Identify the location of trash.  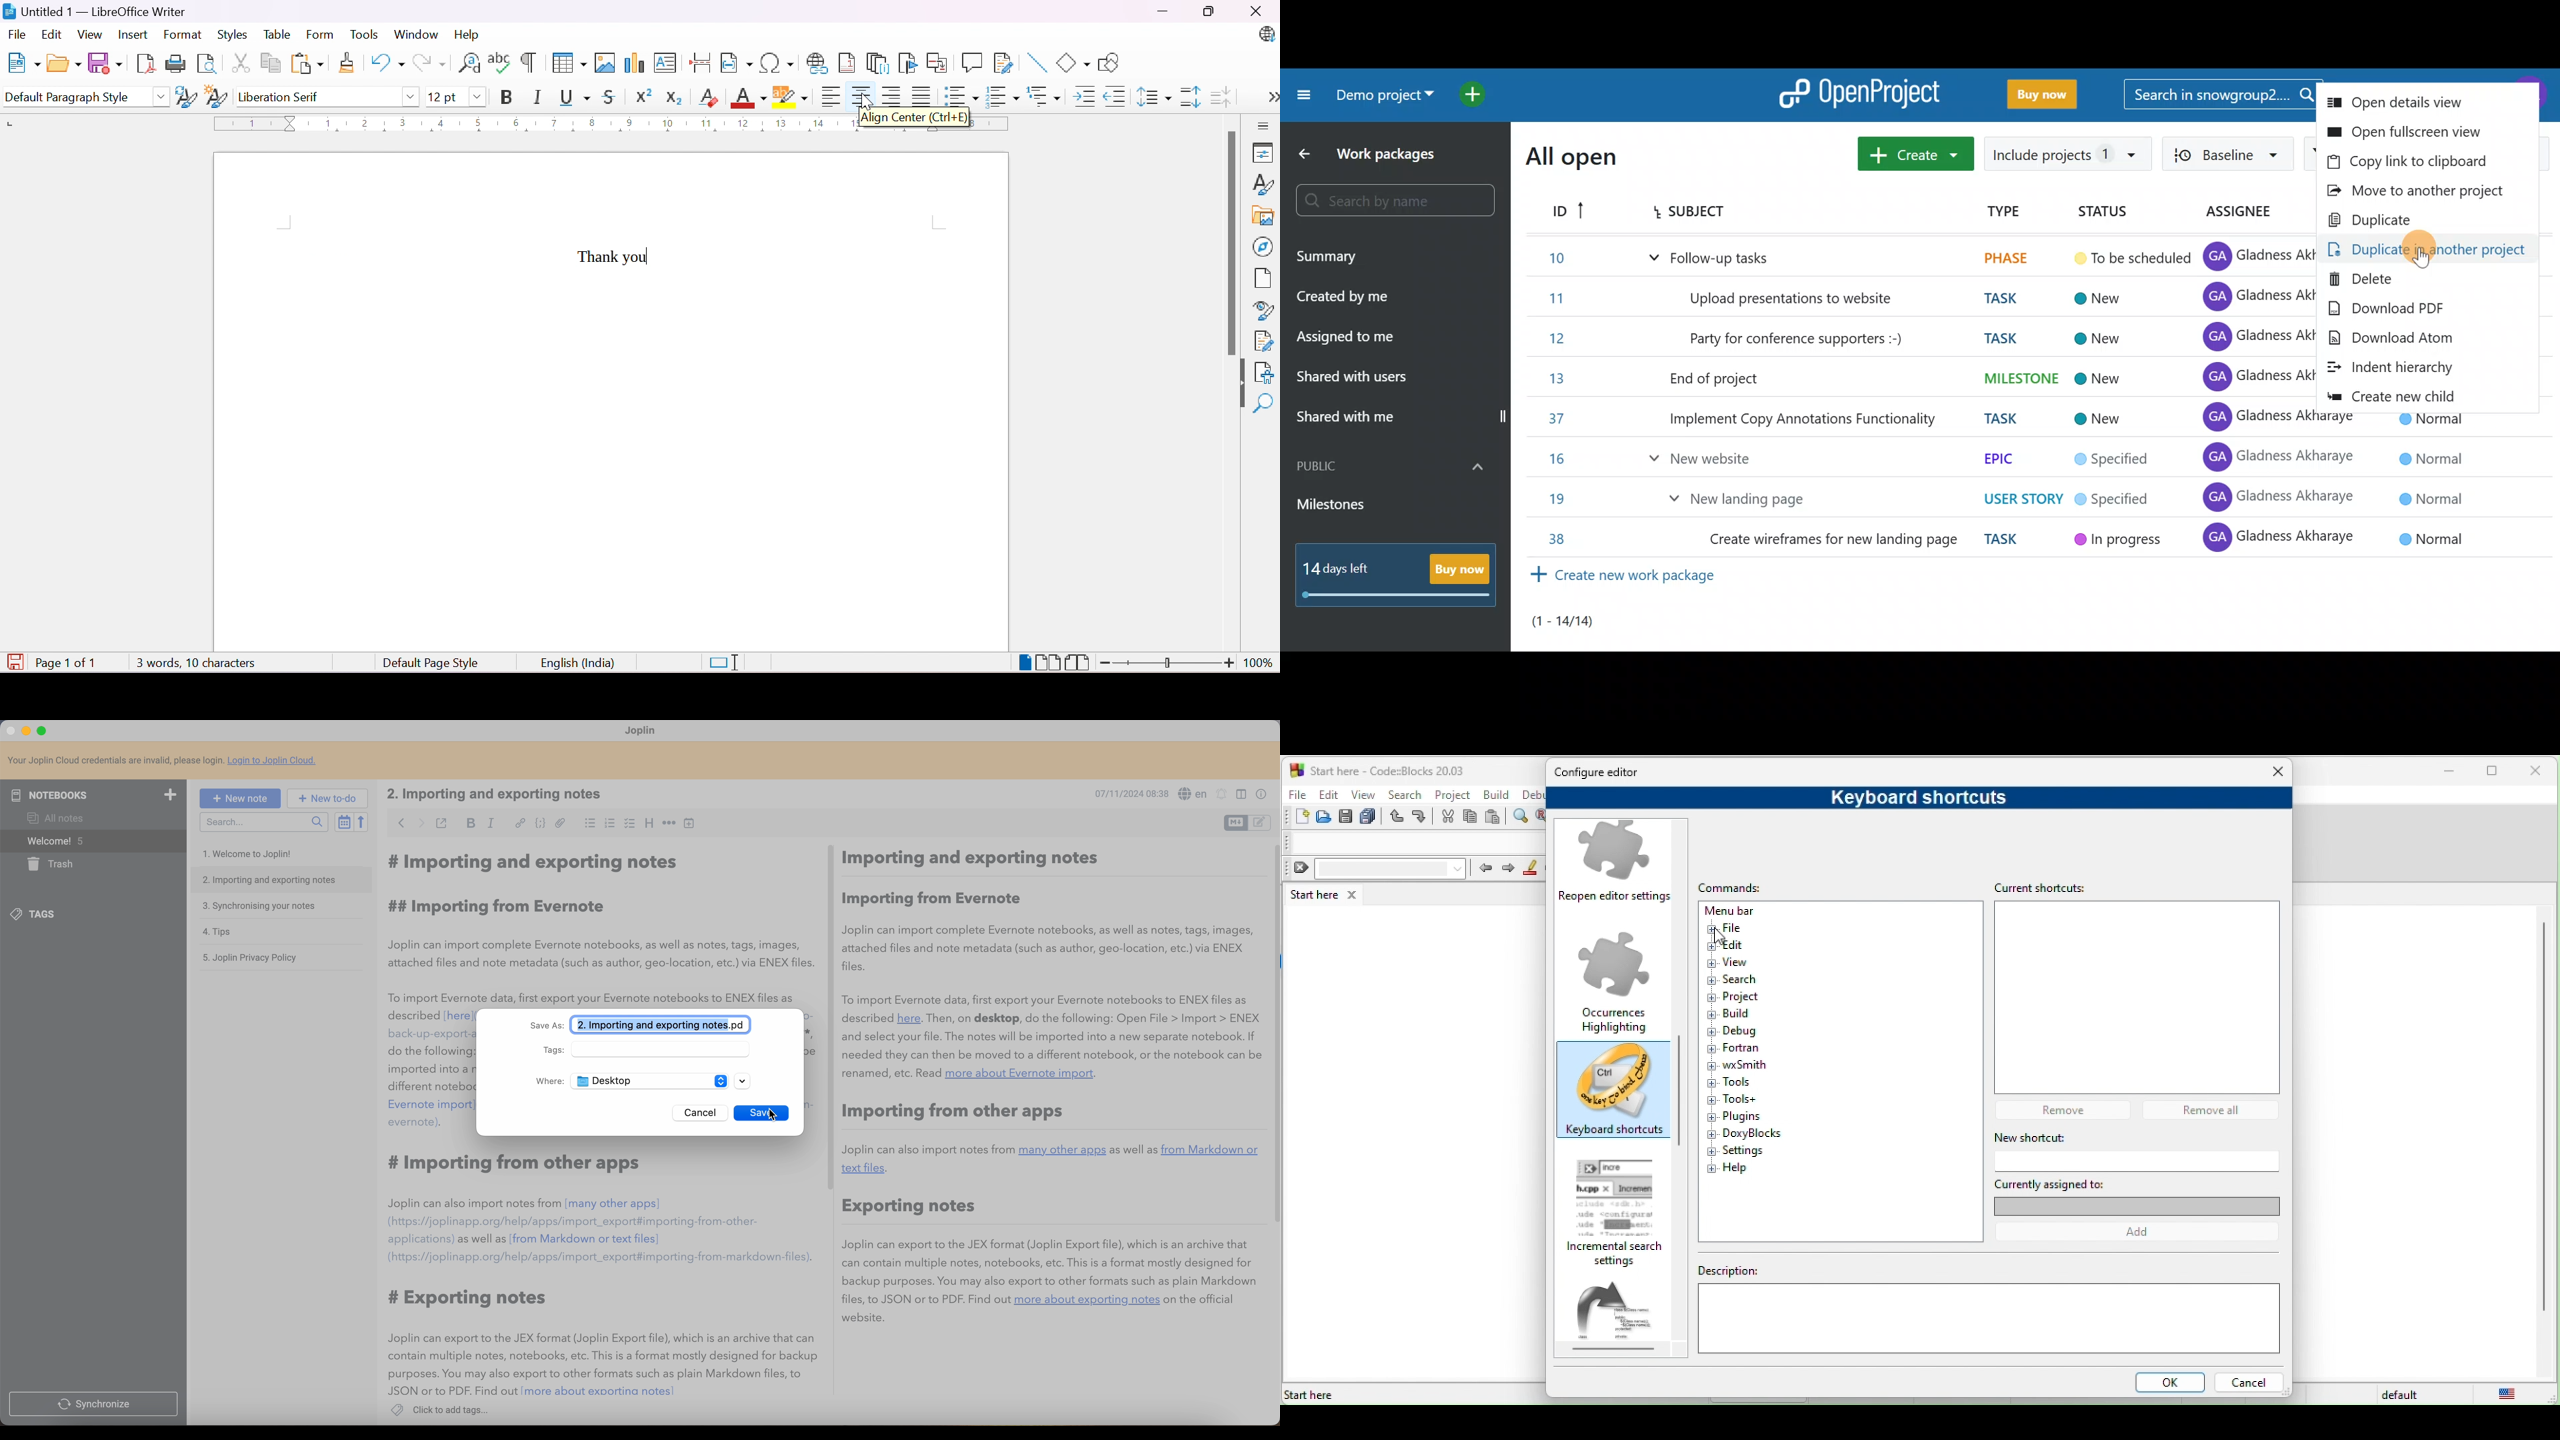
(53, 864).